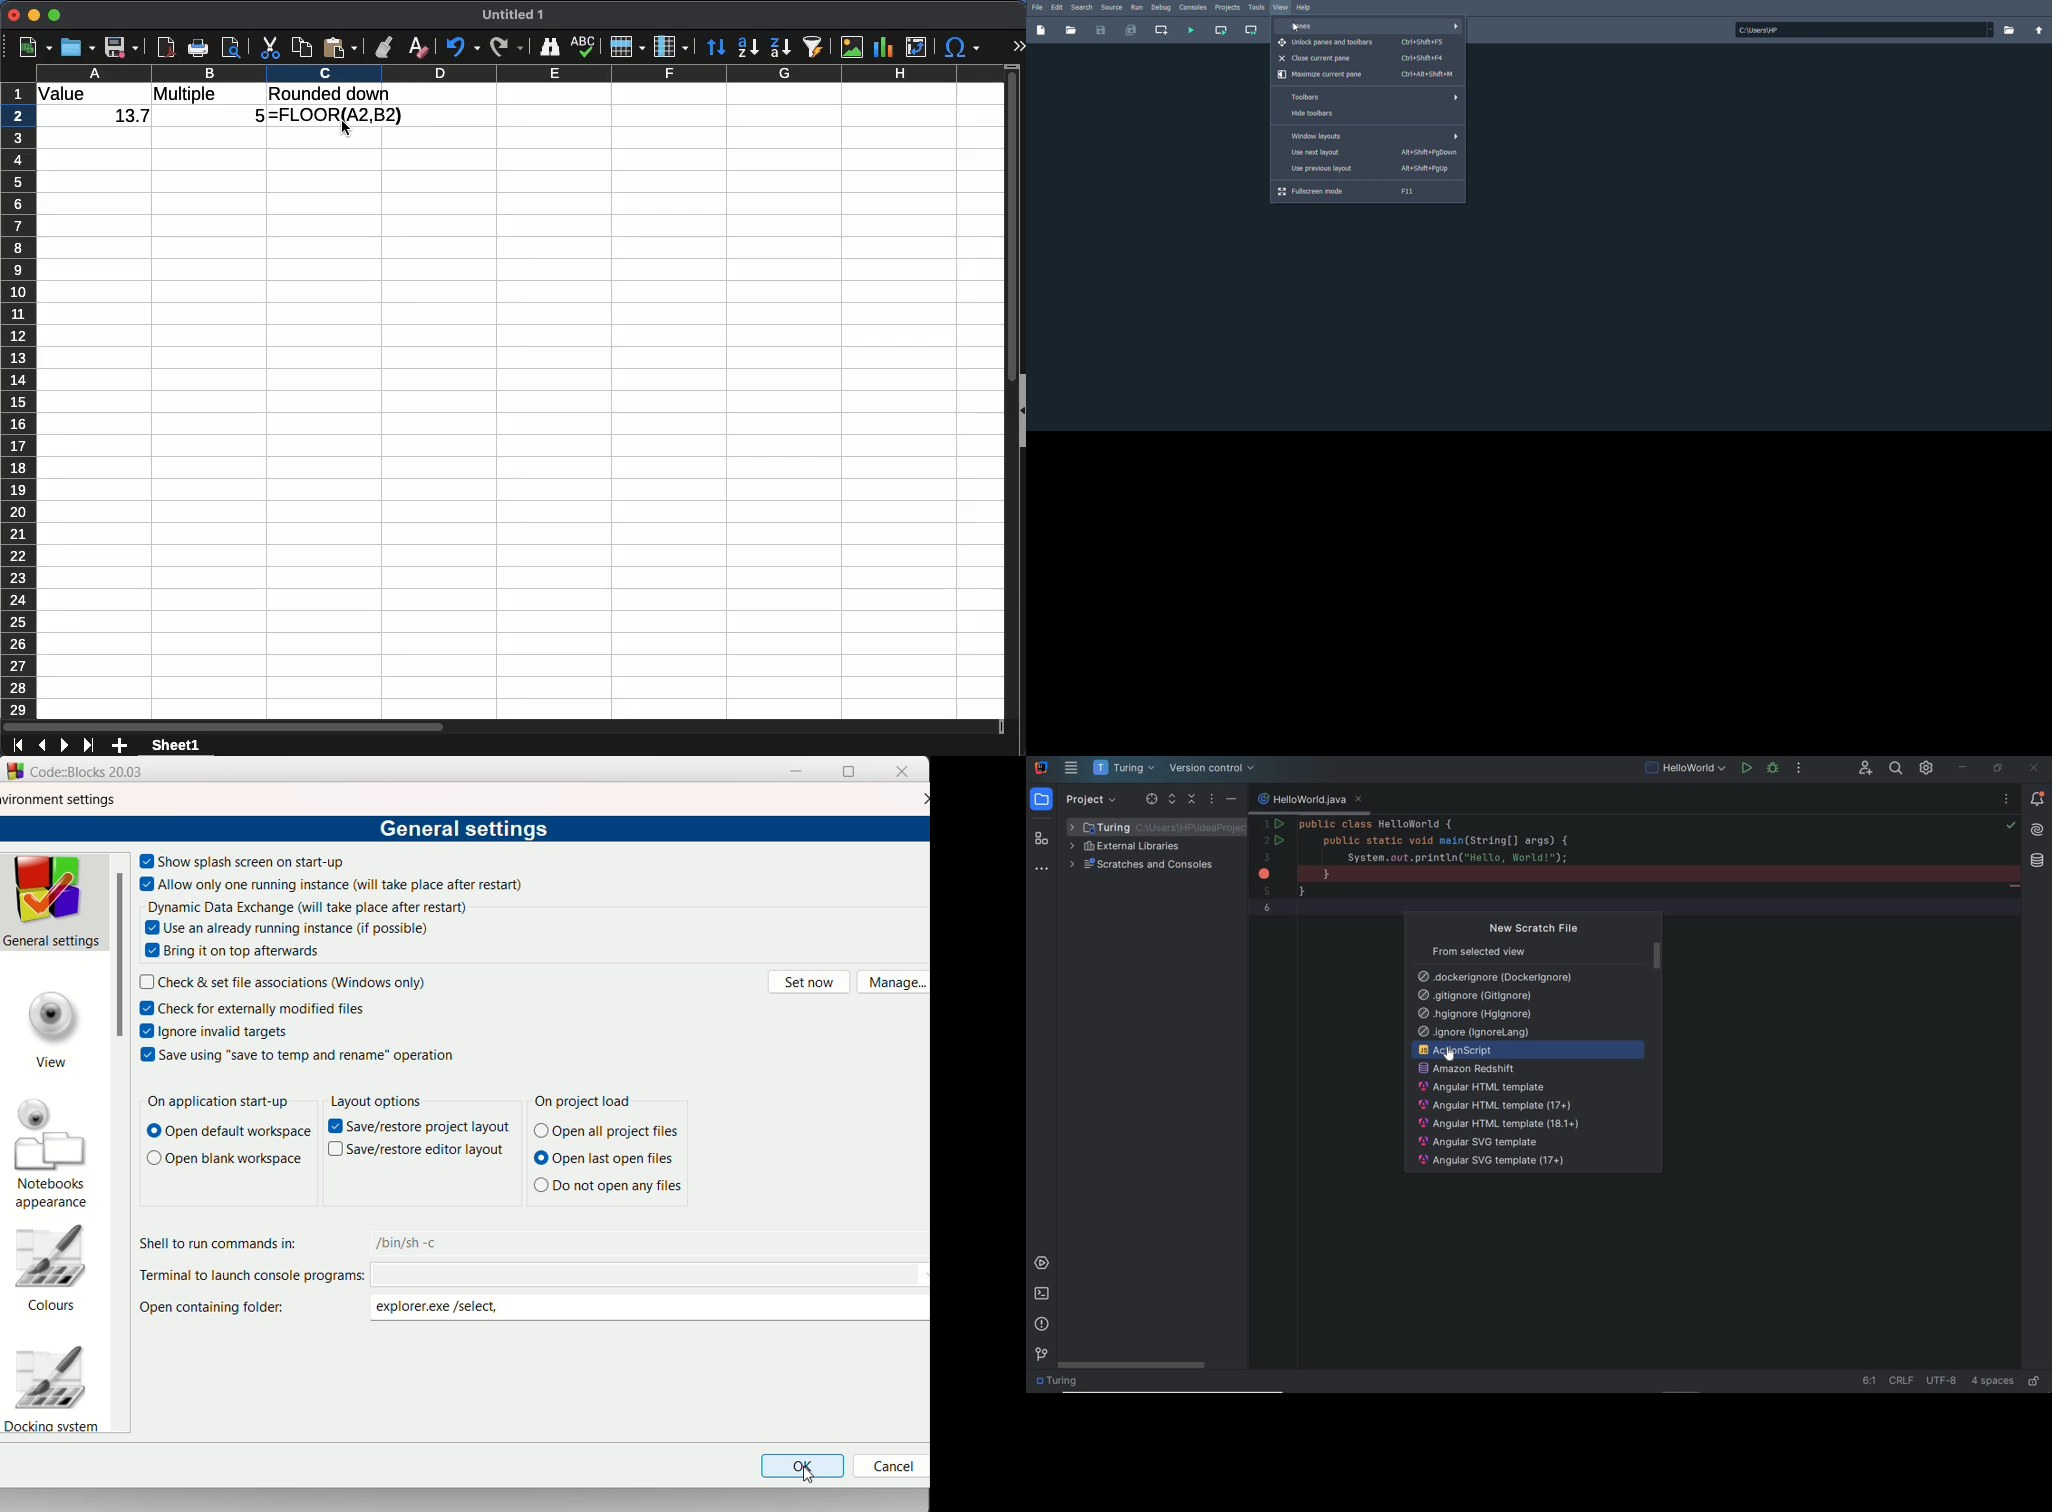 The image size is (2072, 1512). What do you see at coordinates (2039, 31) in the screenshot?
I see `Change to parent directory` at bounding box center [2039, 31].